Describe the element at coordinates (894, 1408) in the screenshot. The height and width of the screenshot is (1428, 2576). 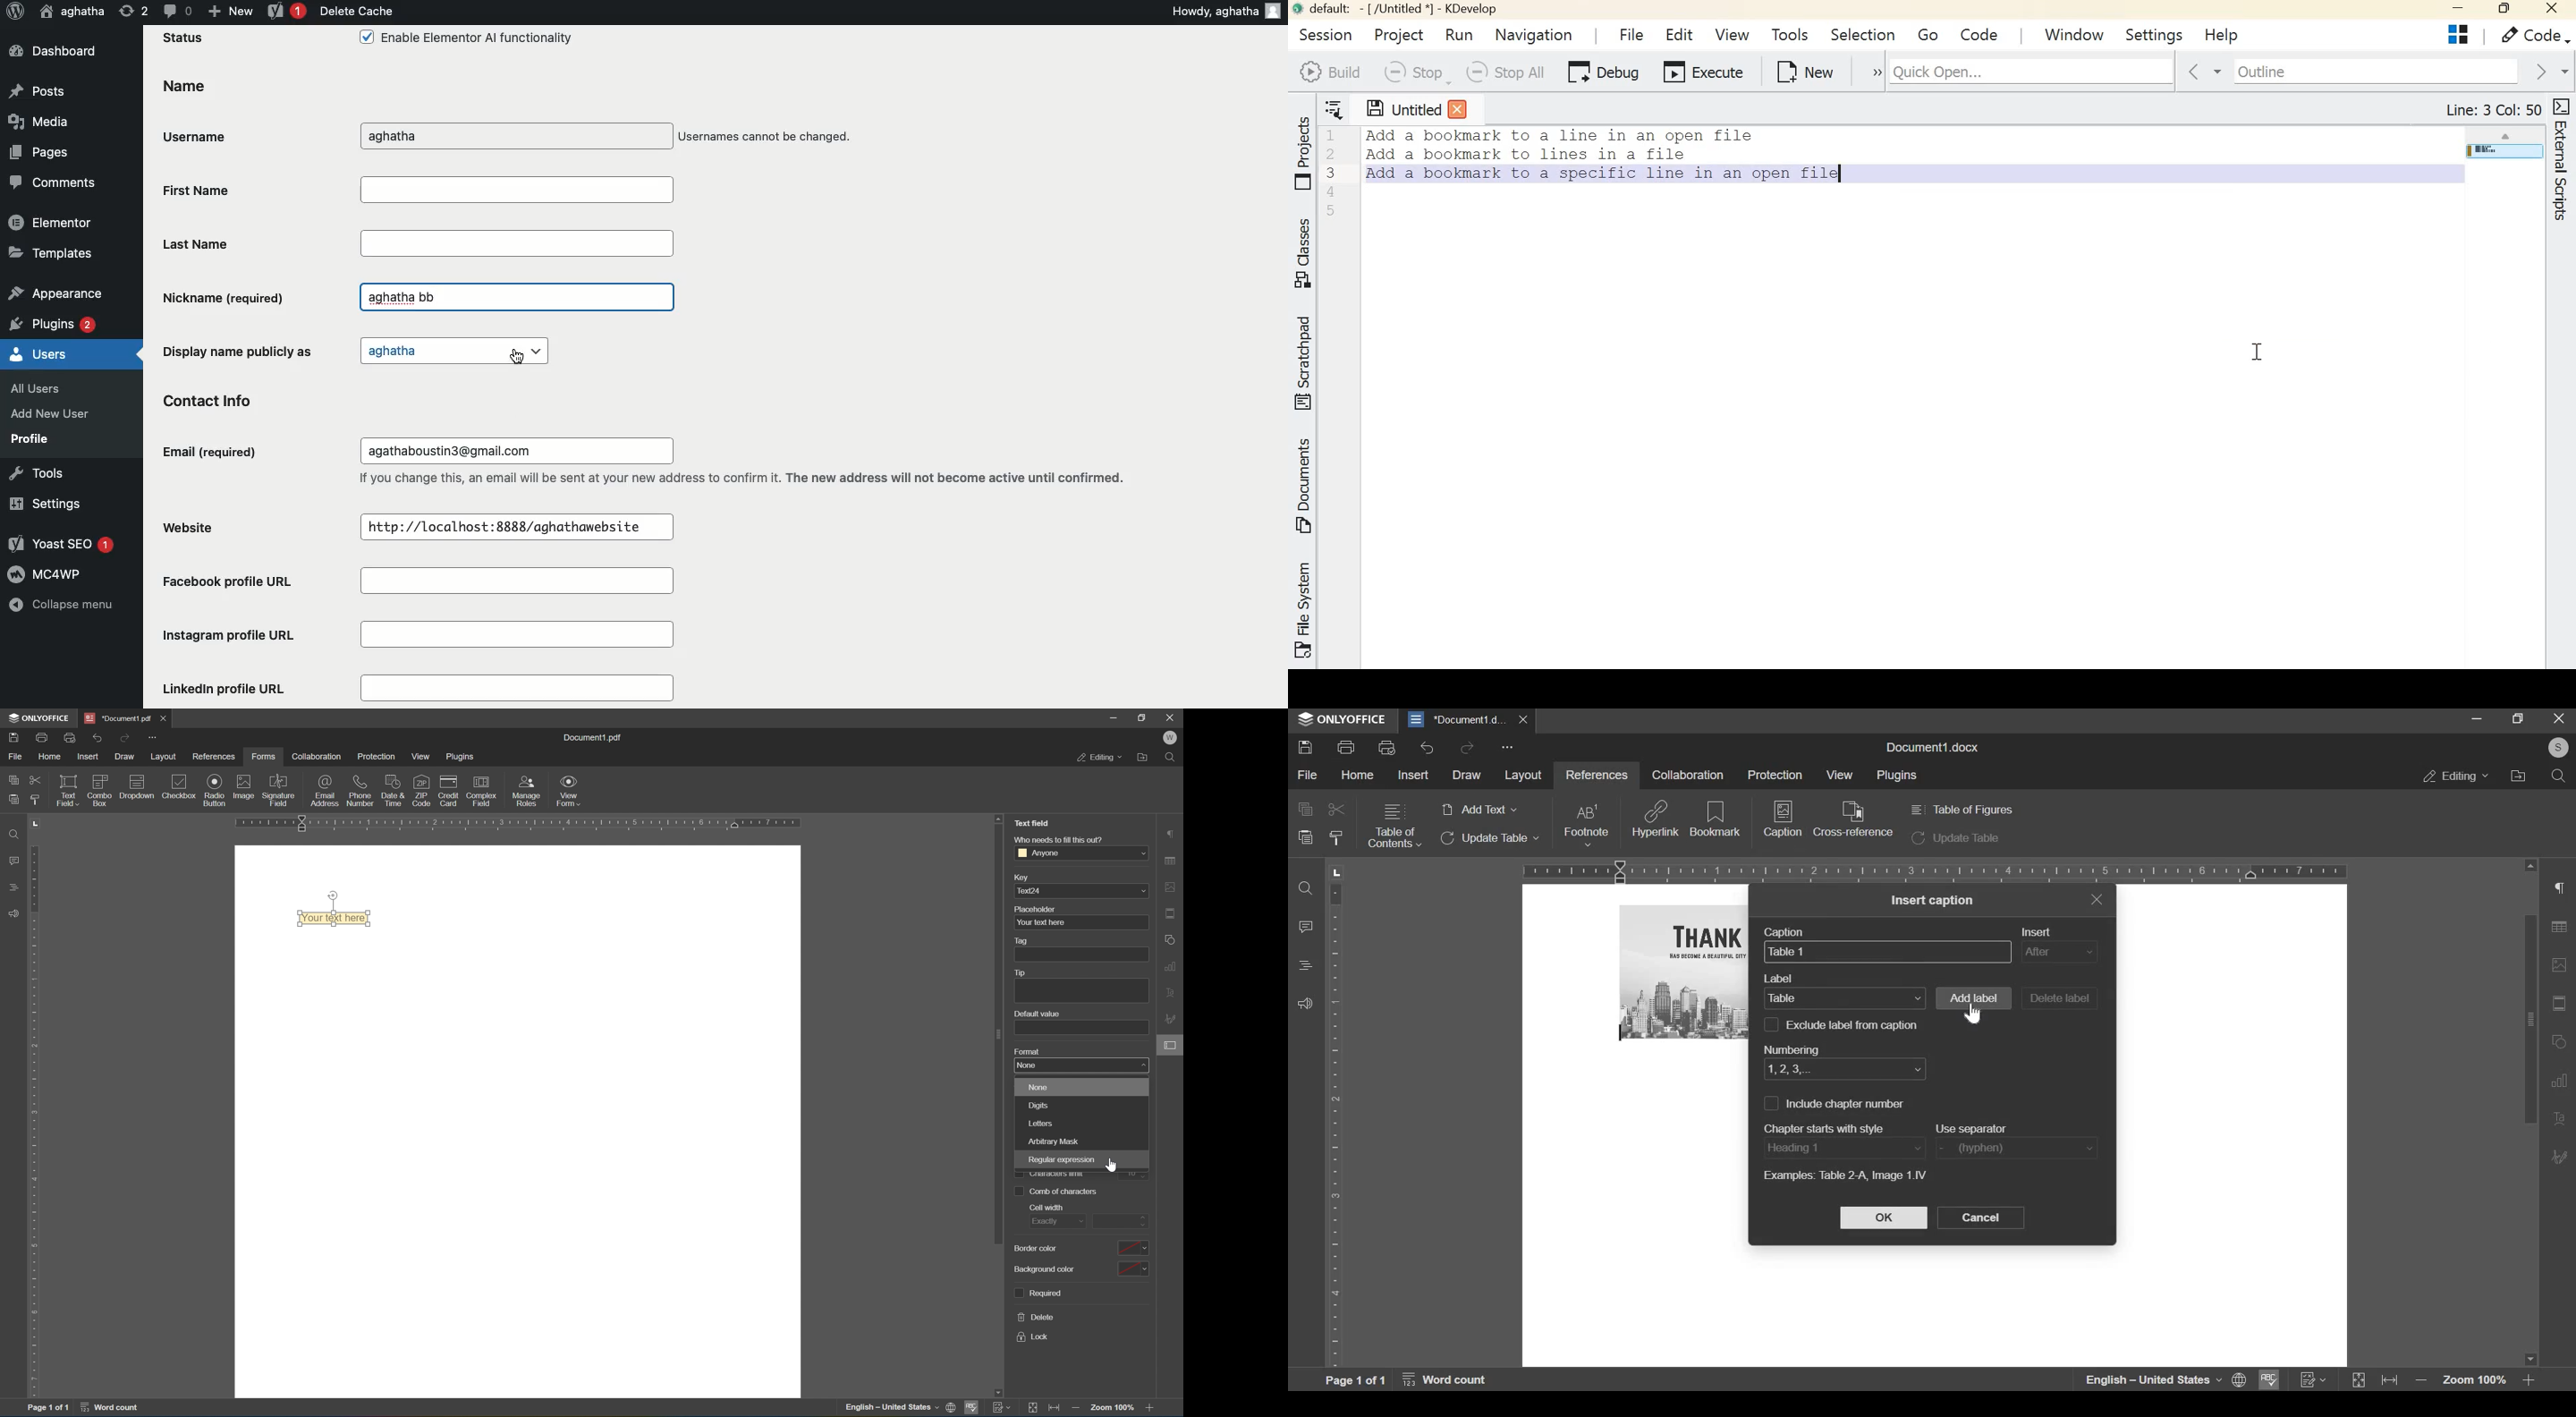
I see `english - united states` at that location.